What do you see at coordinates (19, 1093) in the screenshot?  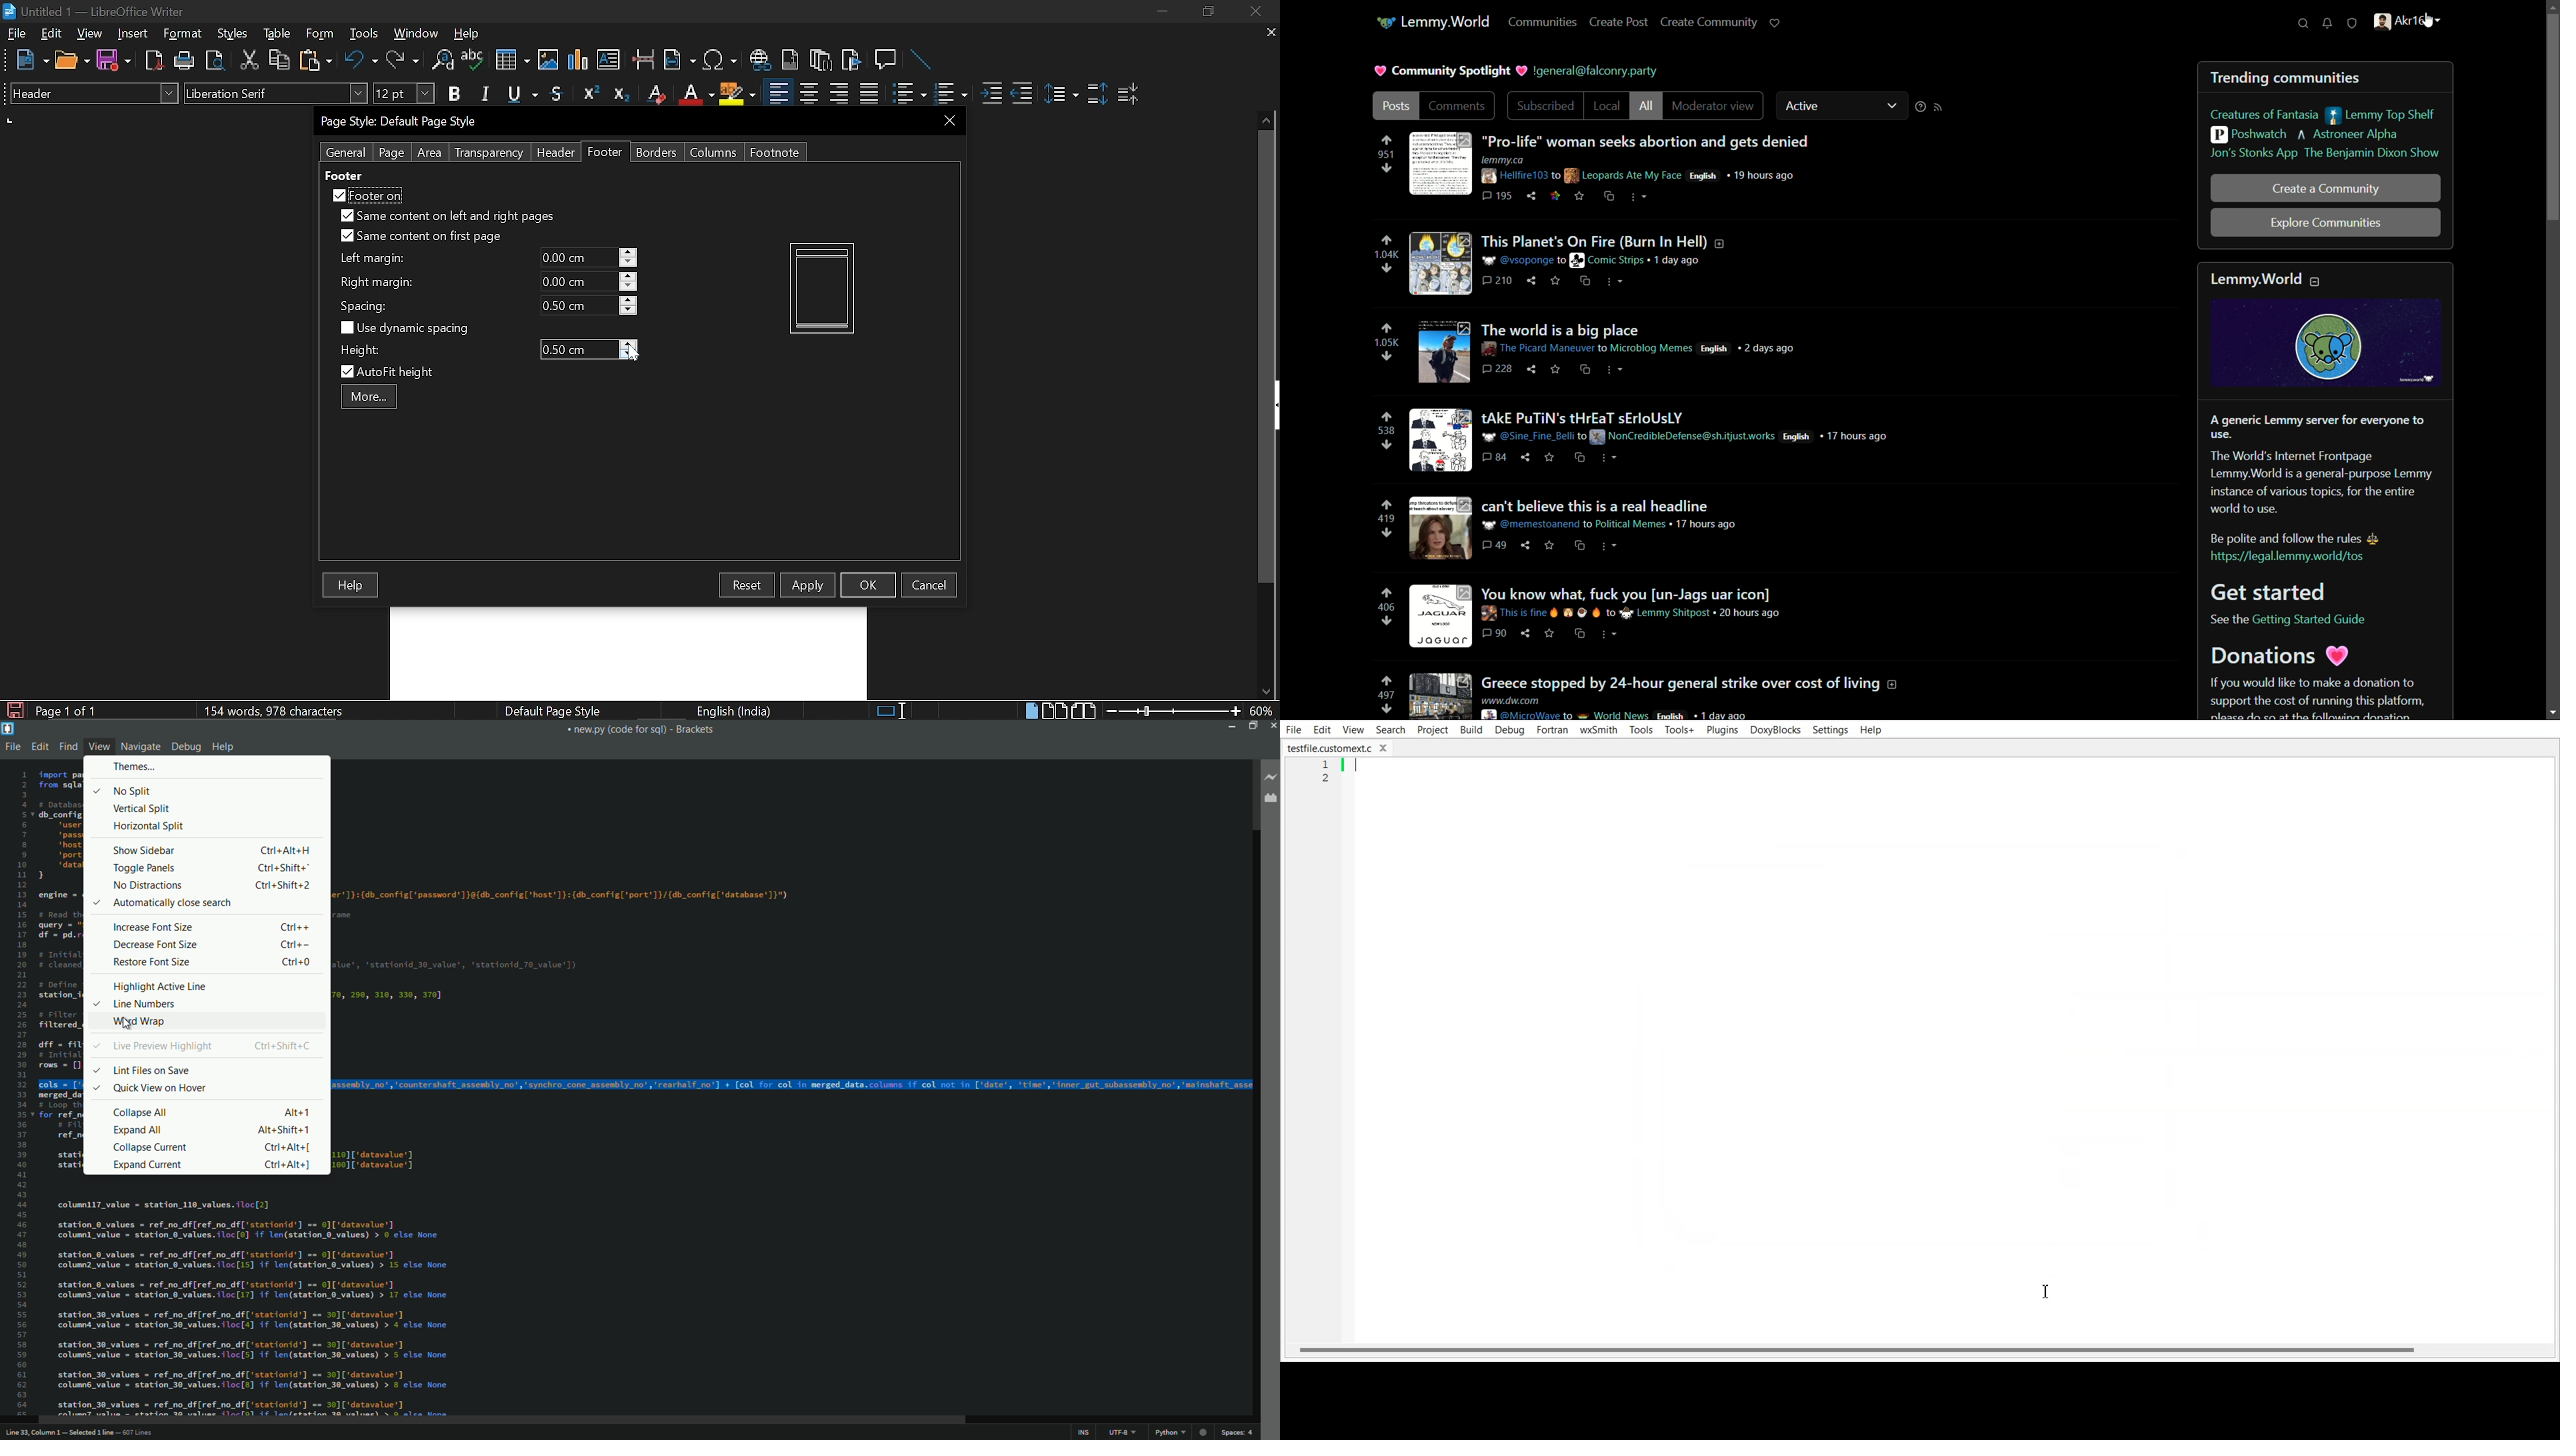 I see `line numbers` at bounding box center [19, 1093].